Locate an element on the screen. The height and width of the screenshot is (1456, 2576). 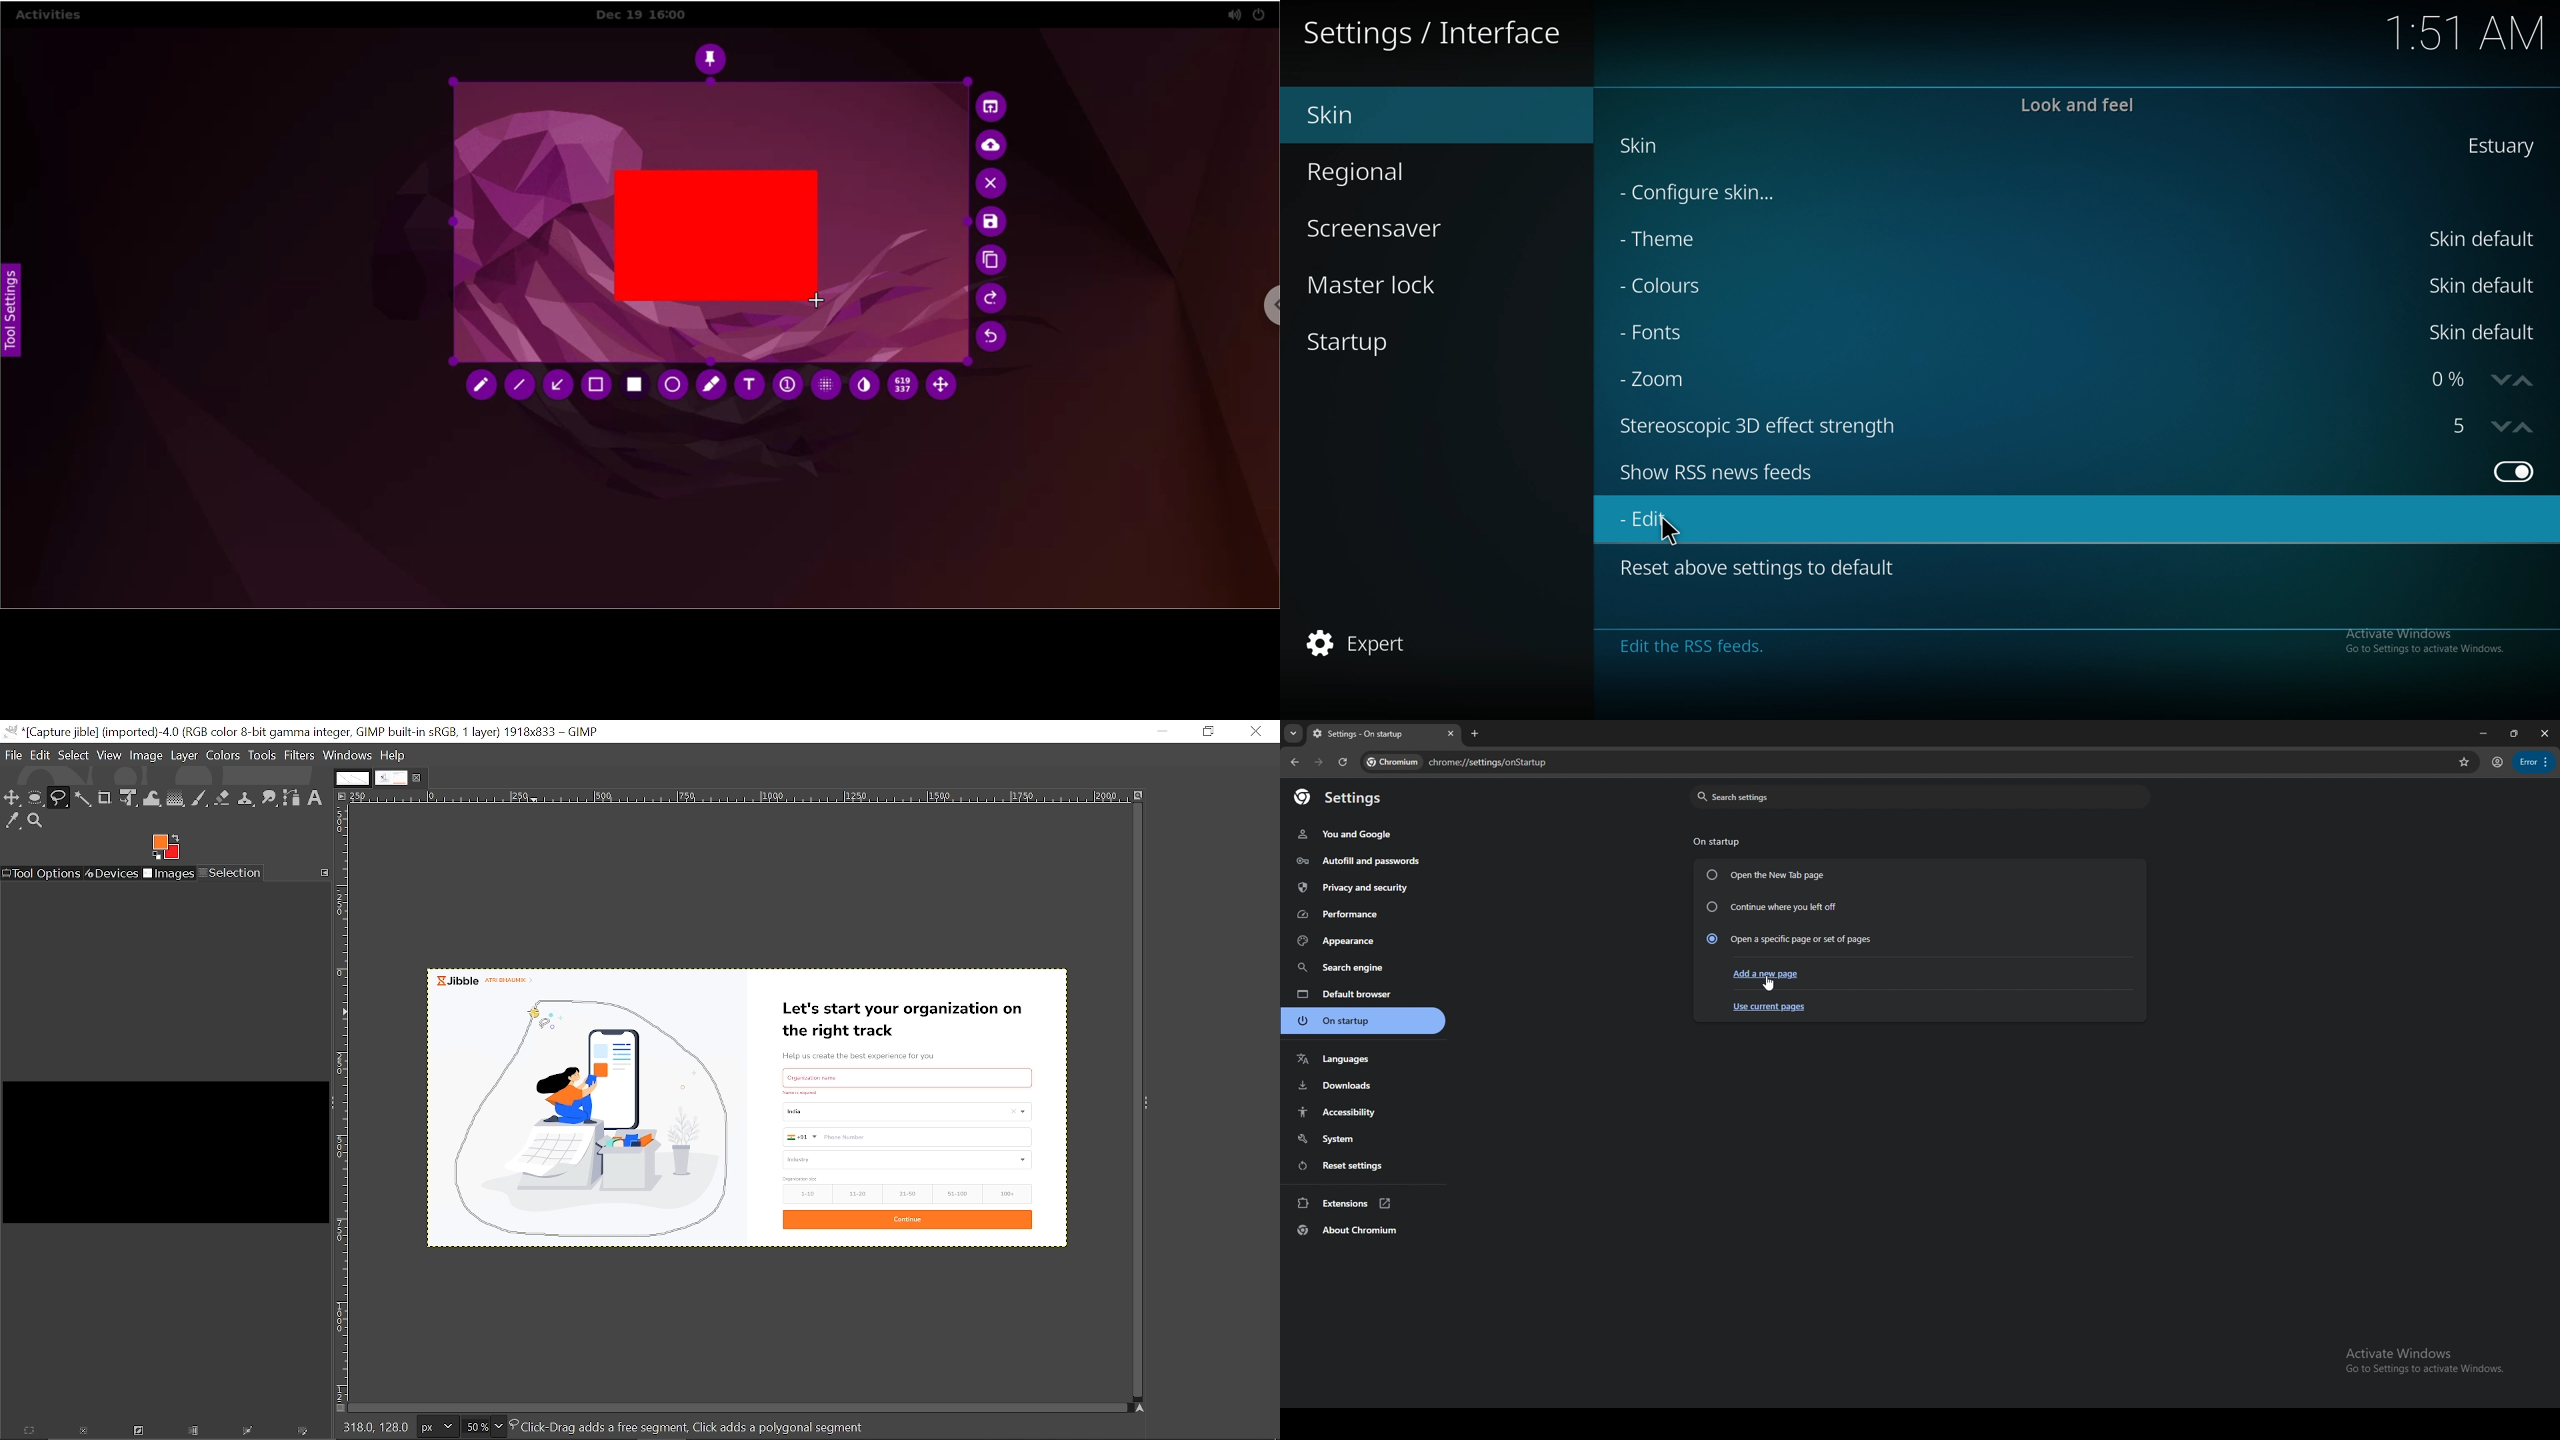
unified transform tool is located at coordinates (130, 799).